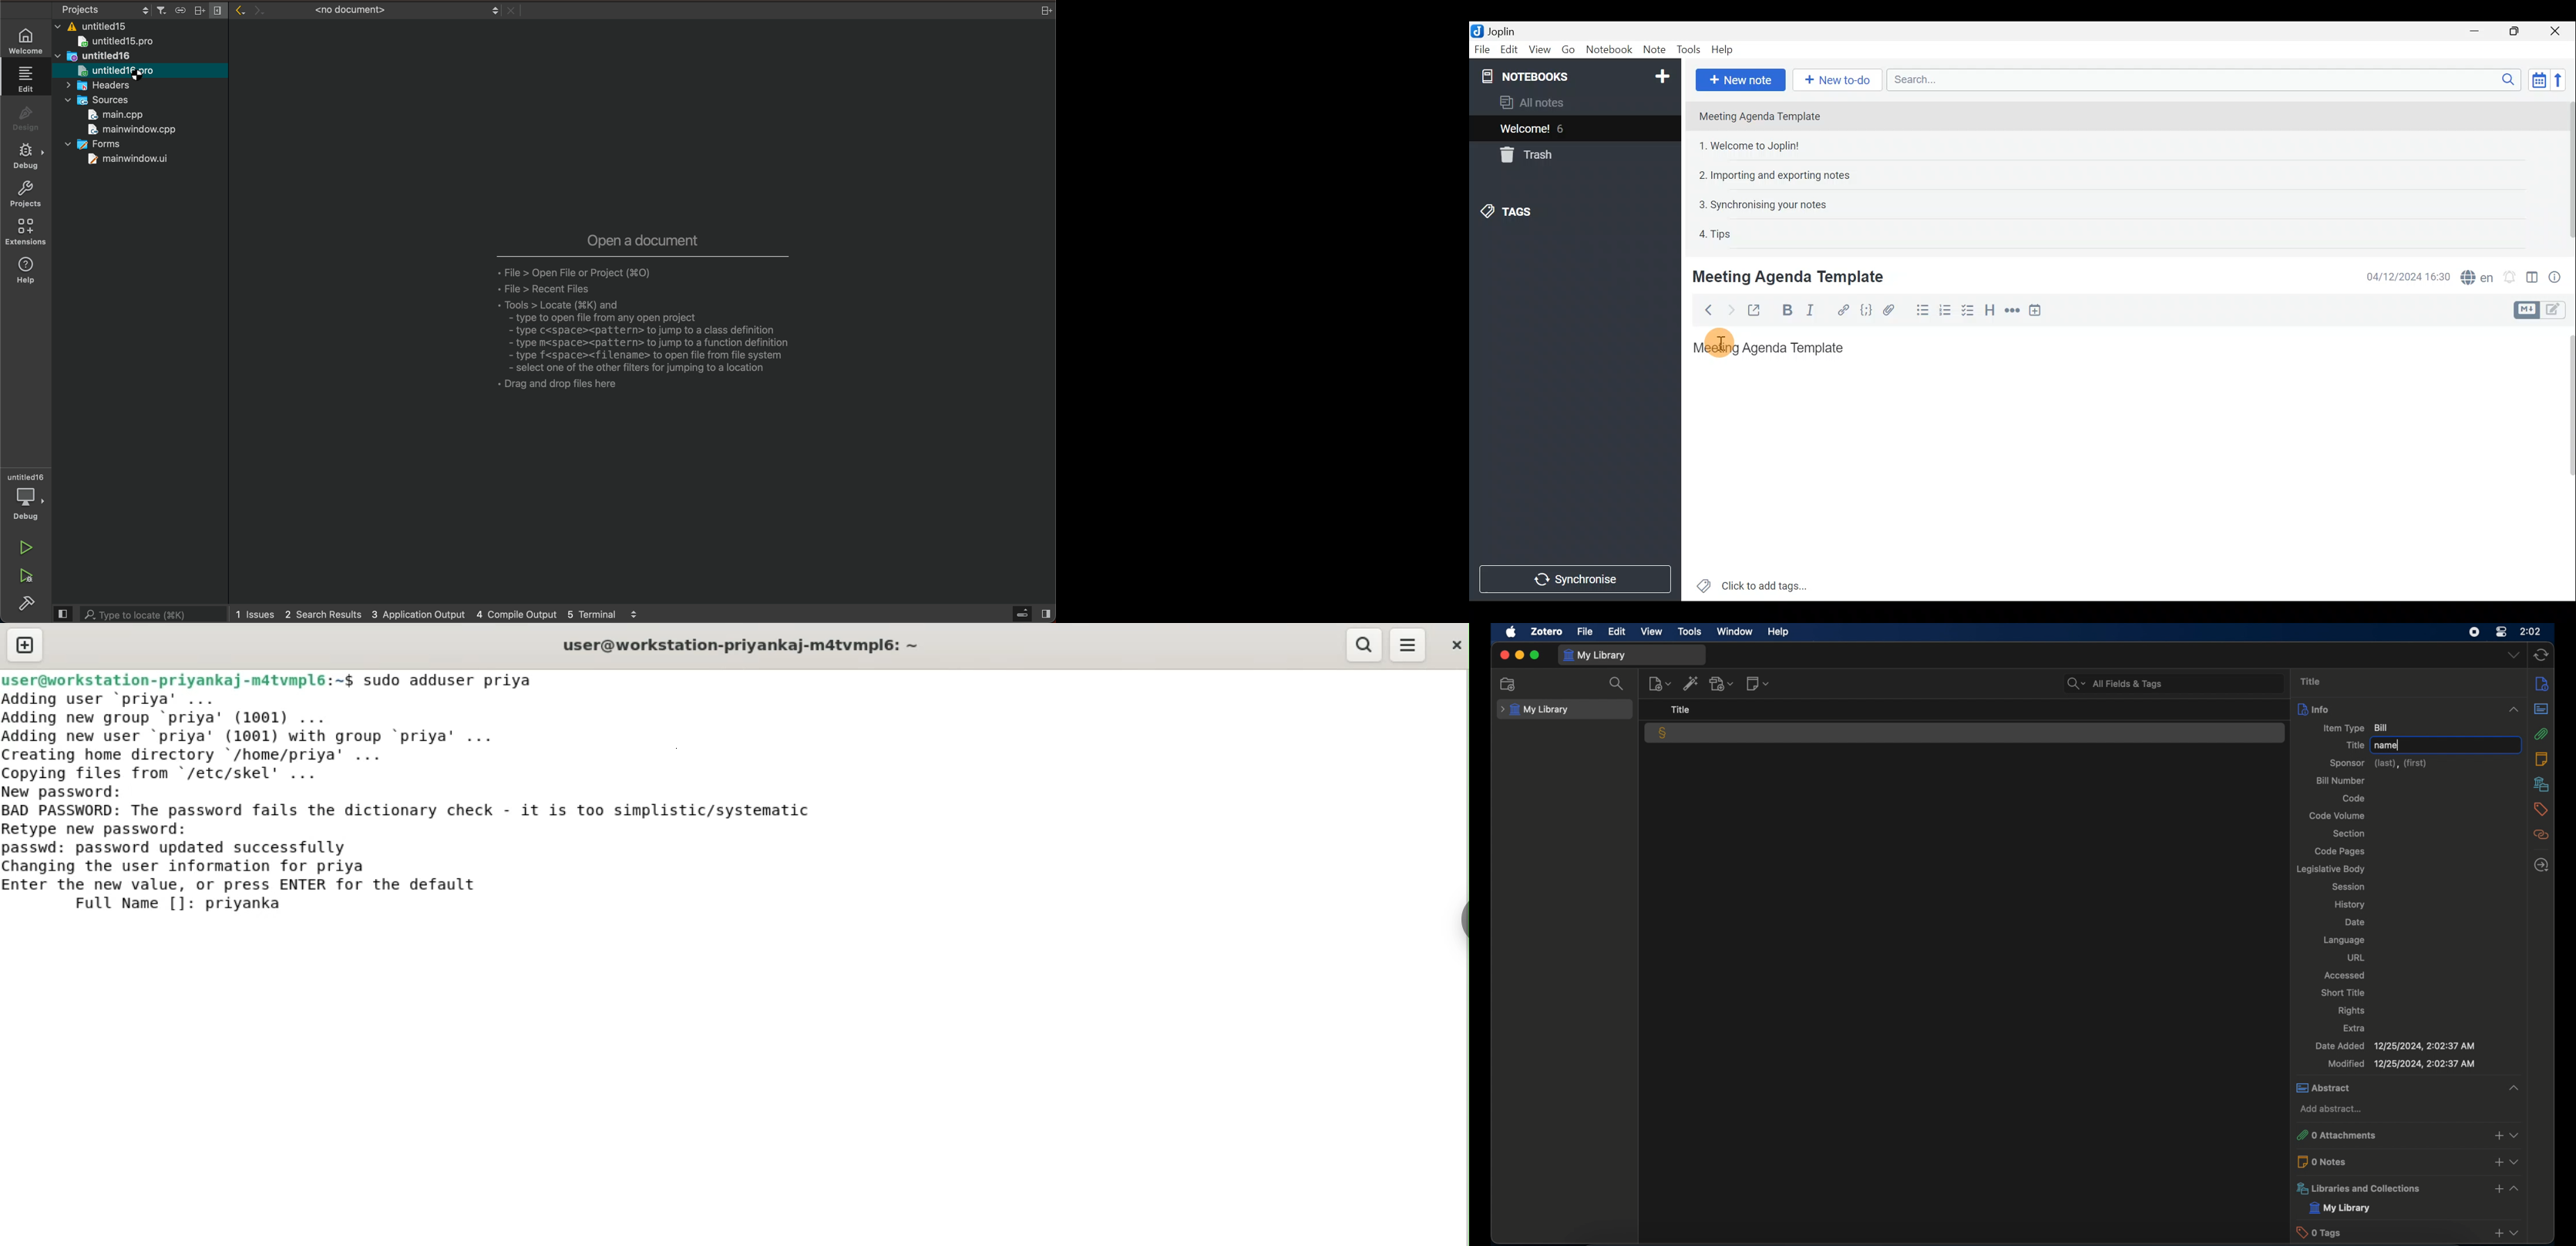 The image size is (2576, 1260). What do you see at coordinates (2379, 764) in the screenshot?
I see `sponsor` at bounding box center [2379, 764].